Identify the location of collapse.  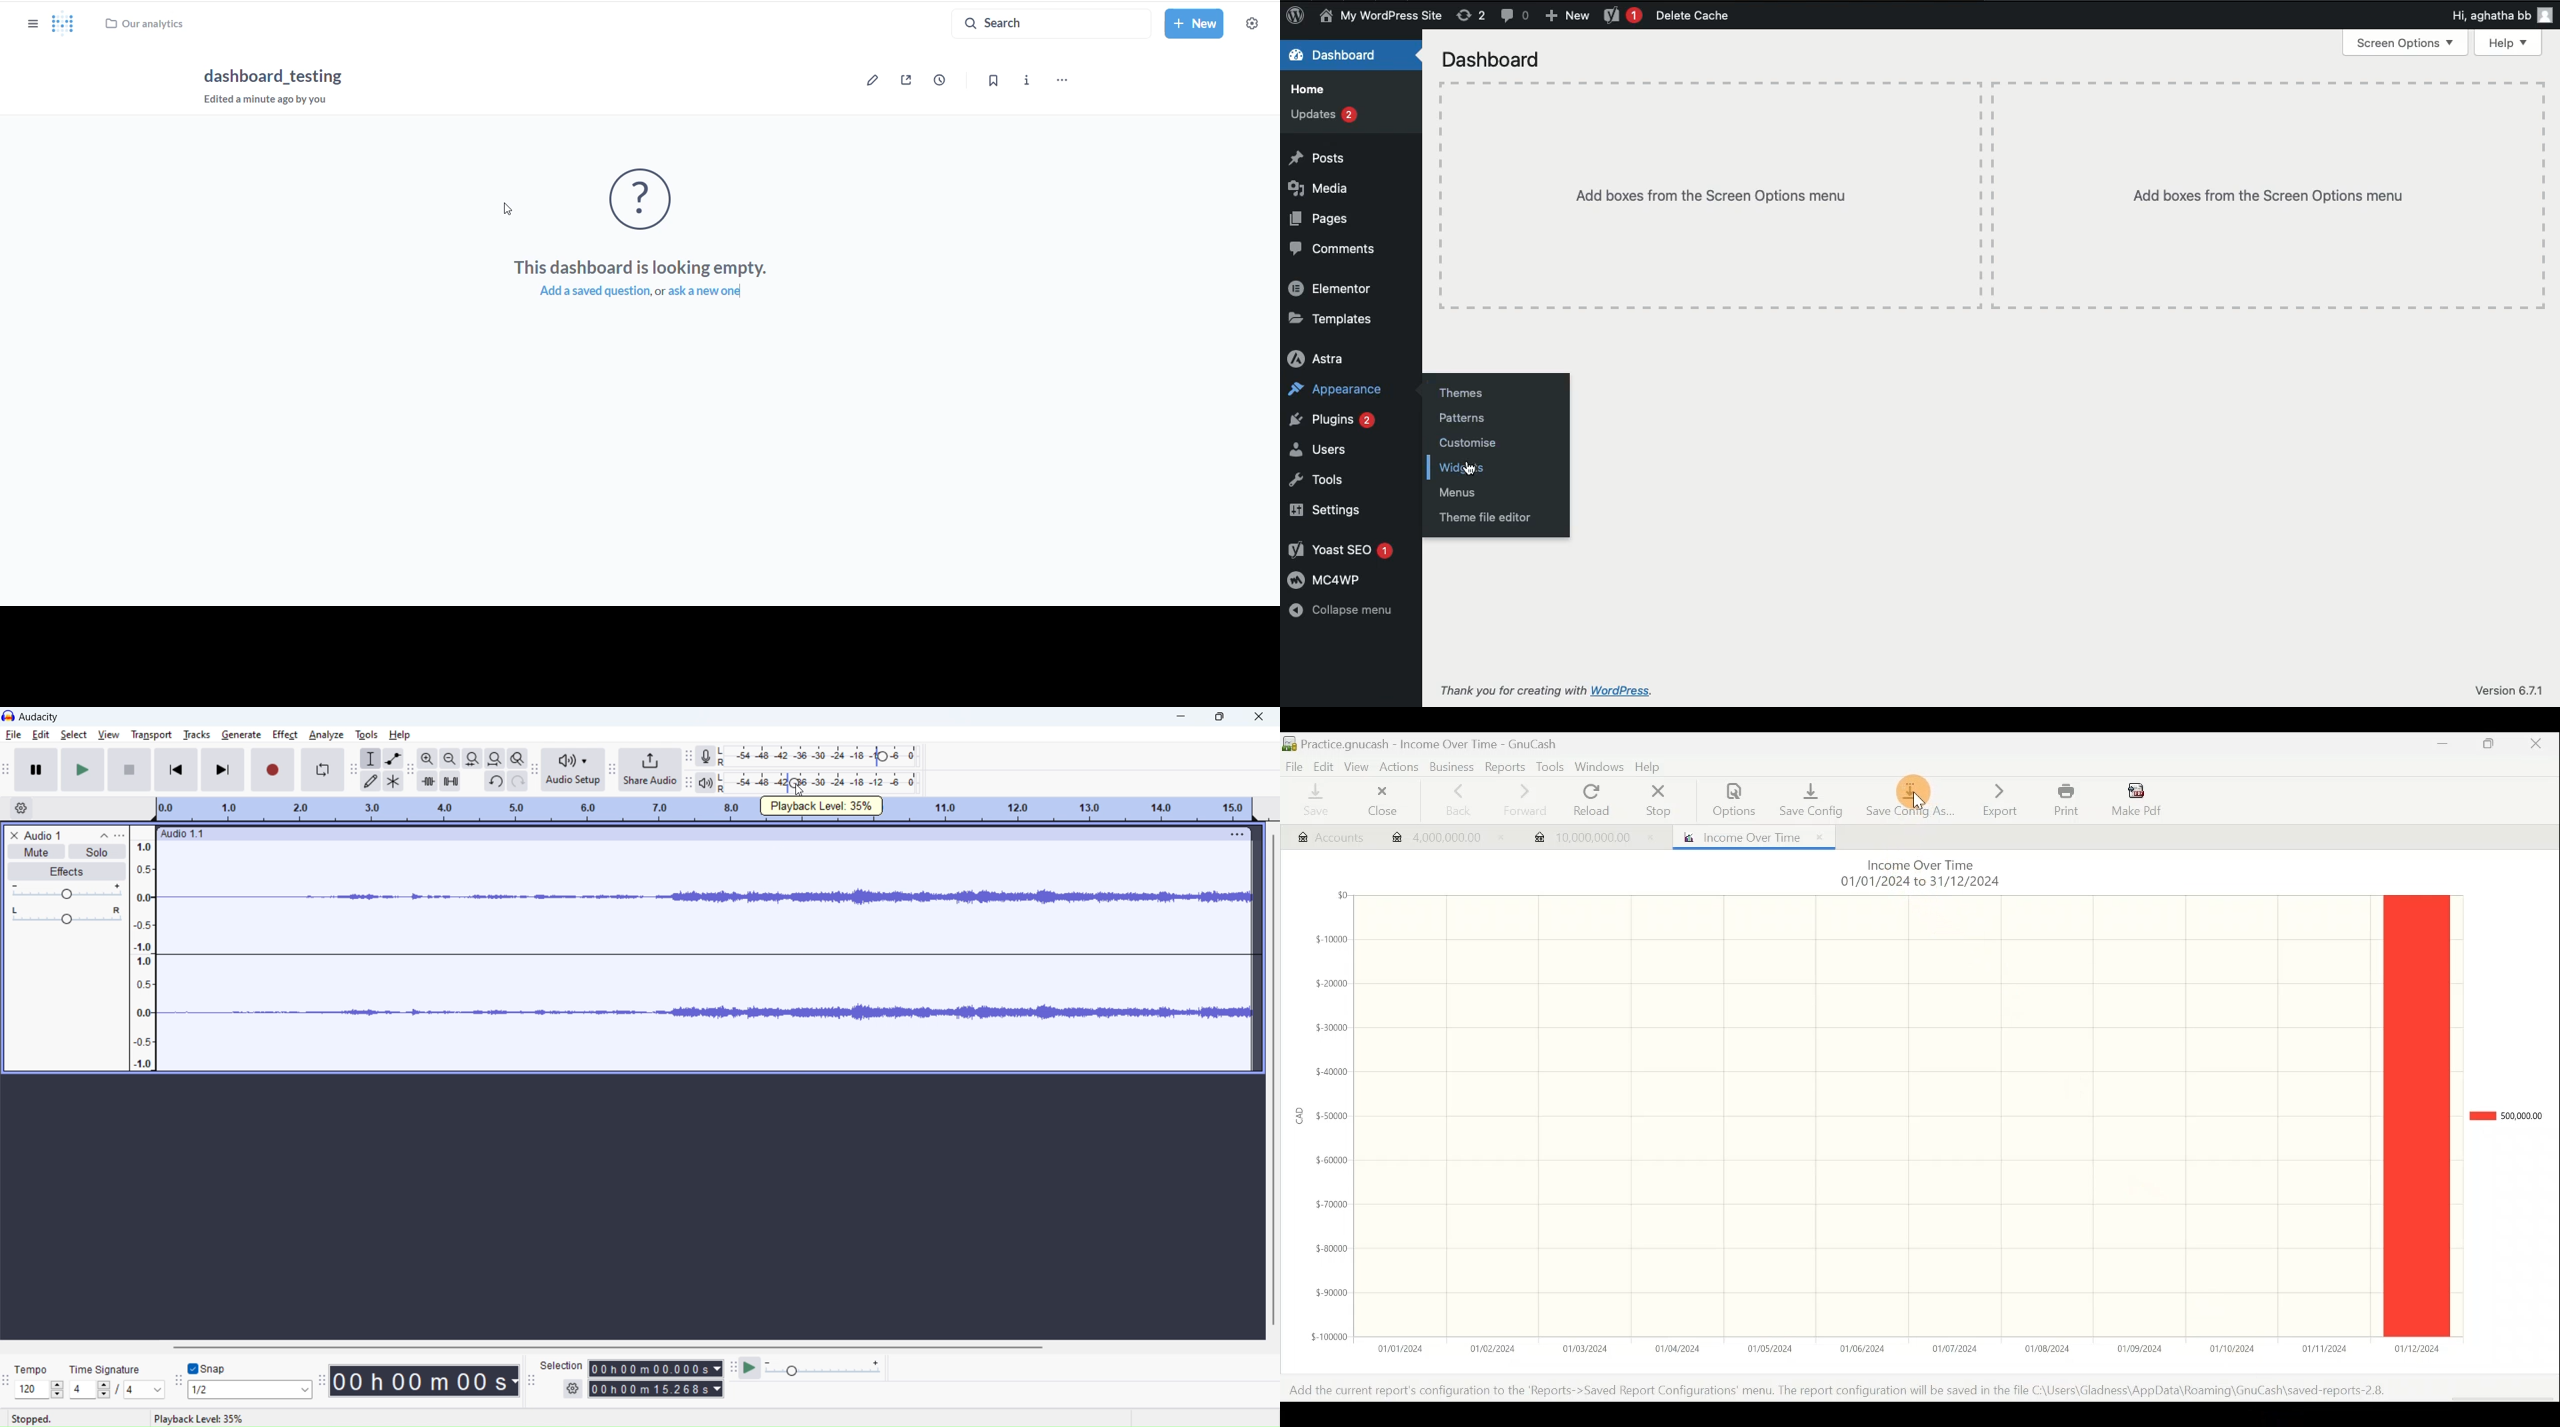
(103, 835).